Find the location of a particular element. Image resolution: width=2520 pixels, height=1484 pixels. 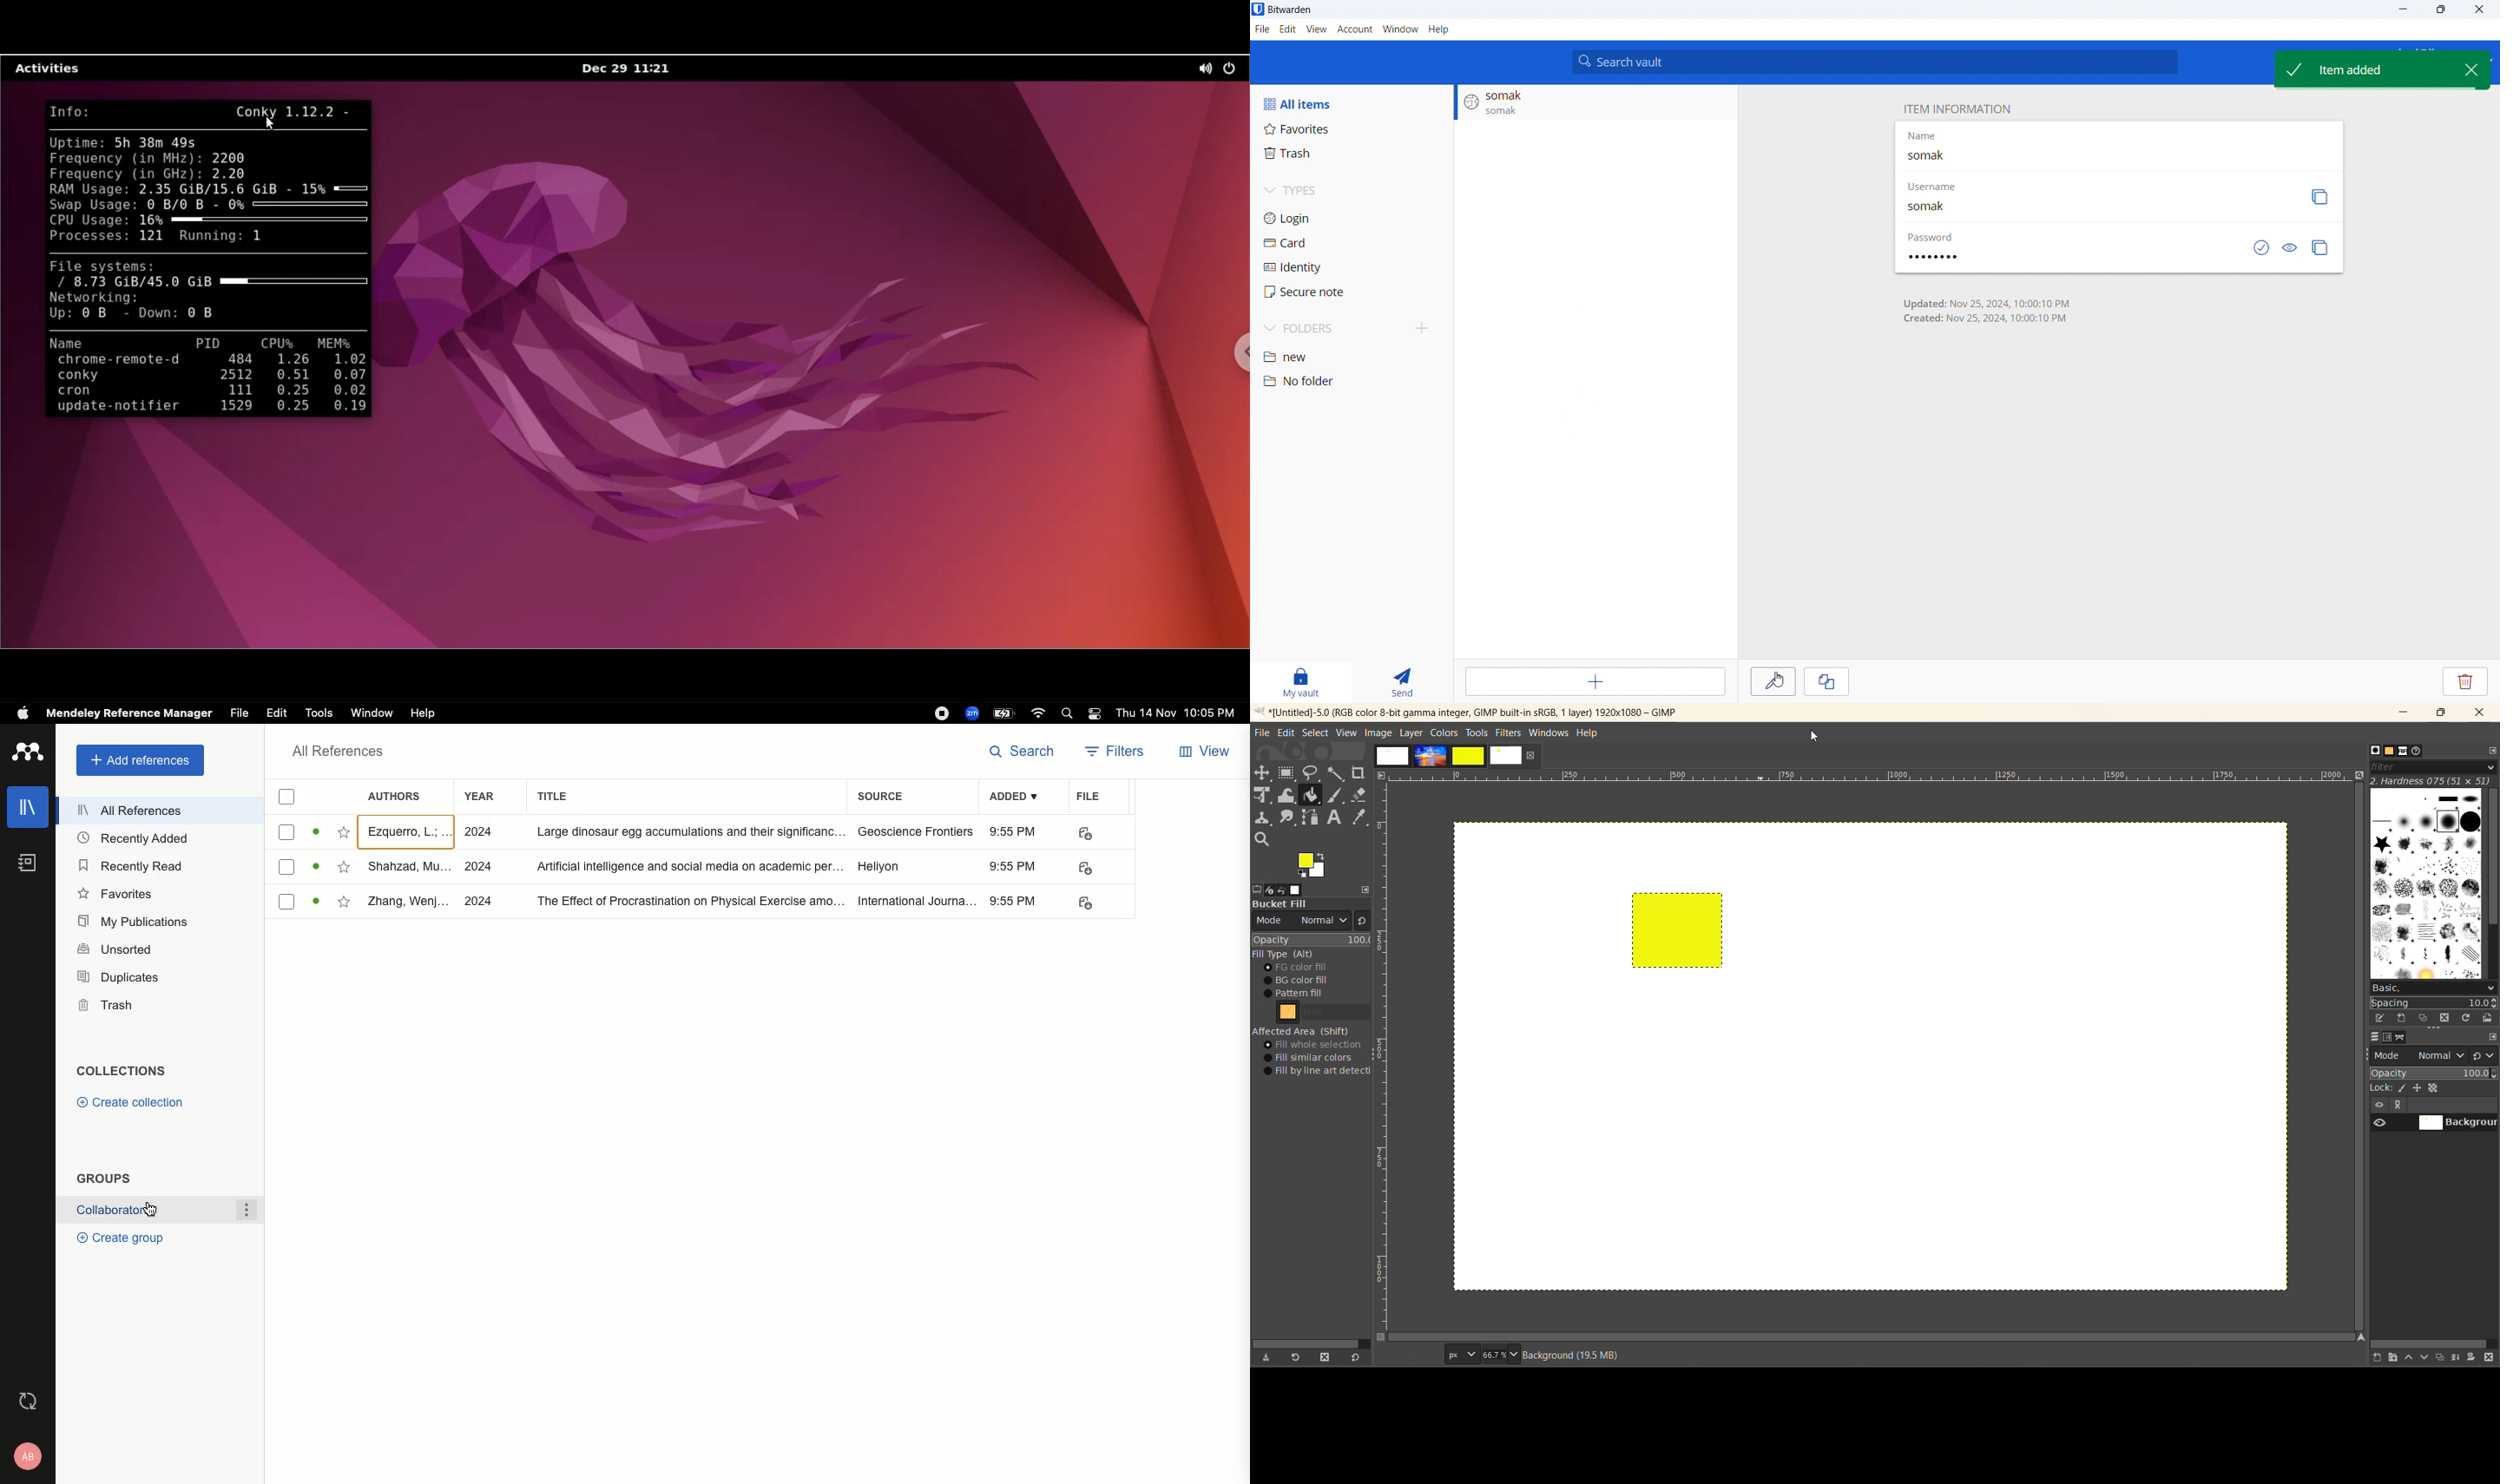

Recording is located at coordinates (942, 713).